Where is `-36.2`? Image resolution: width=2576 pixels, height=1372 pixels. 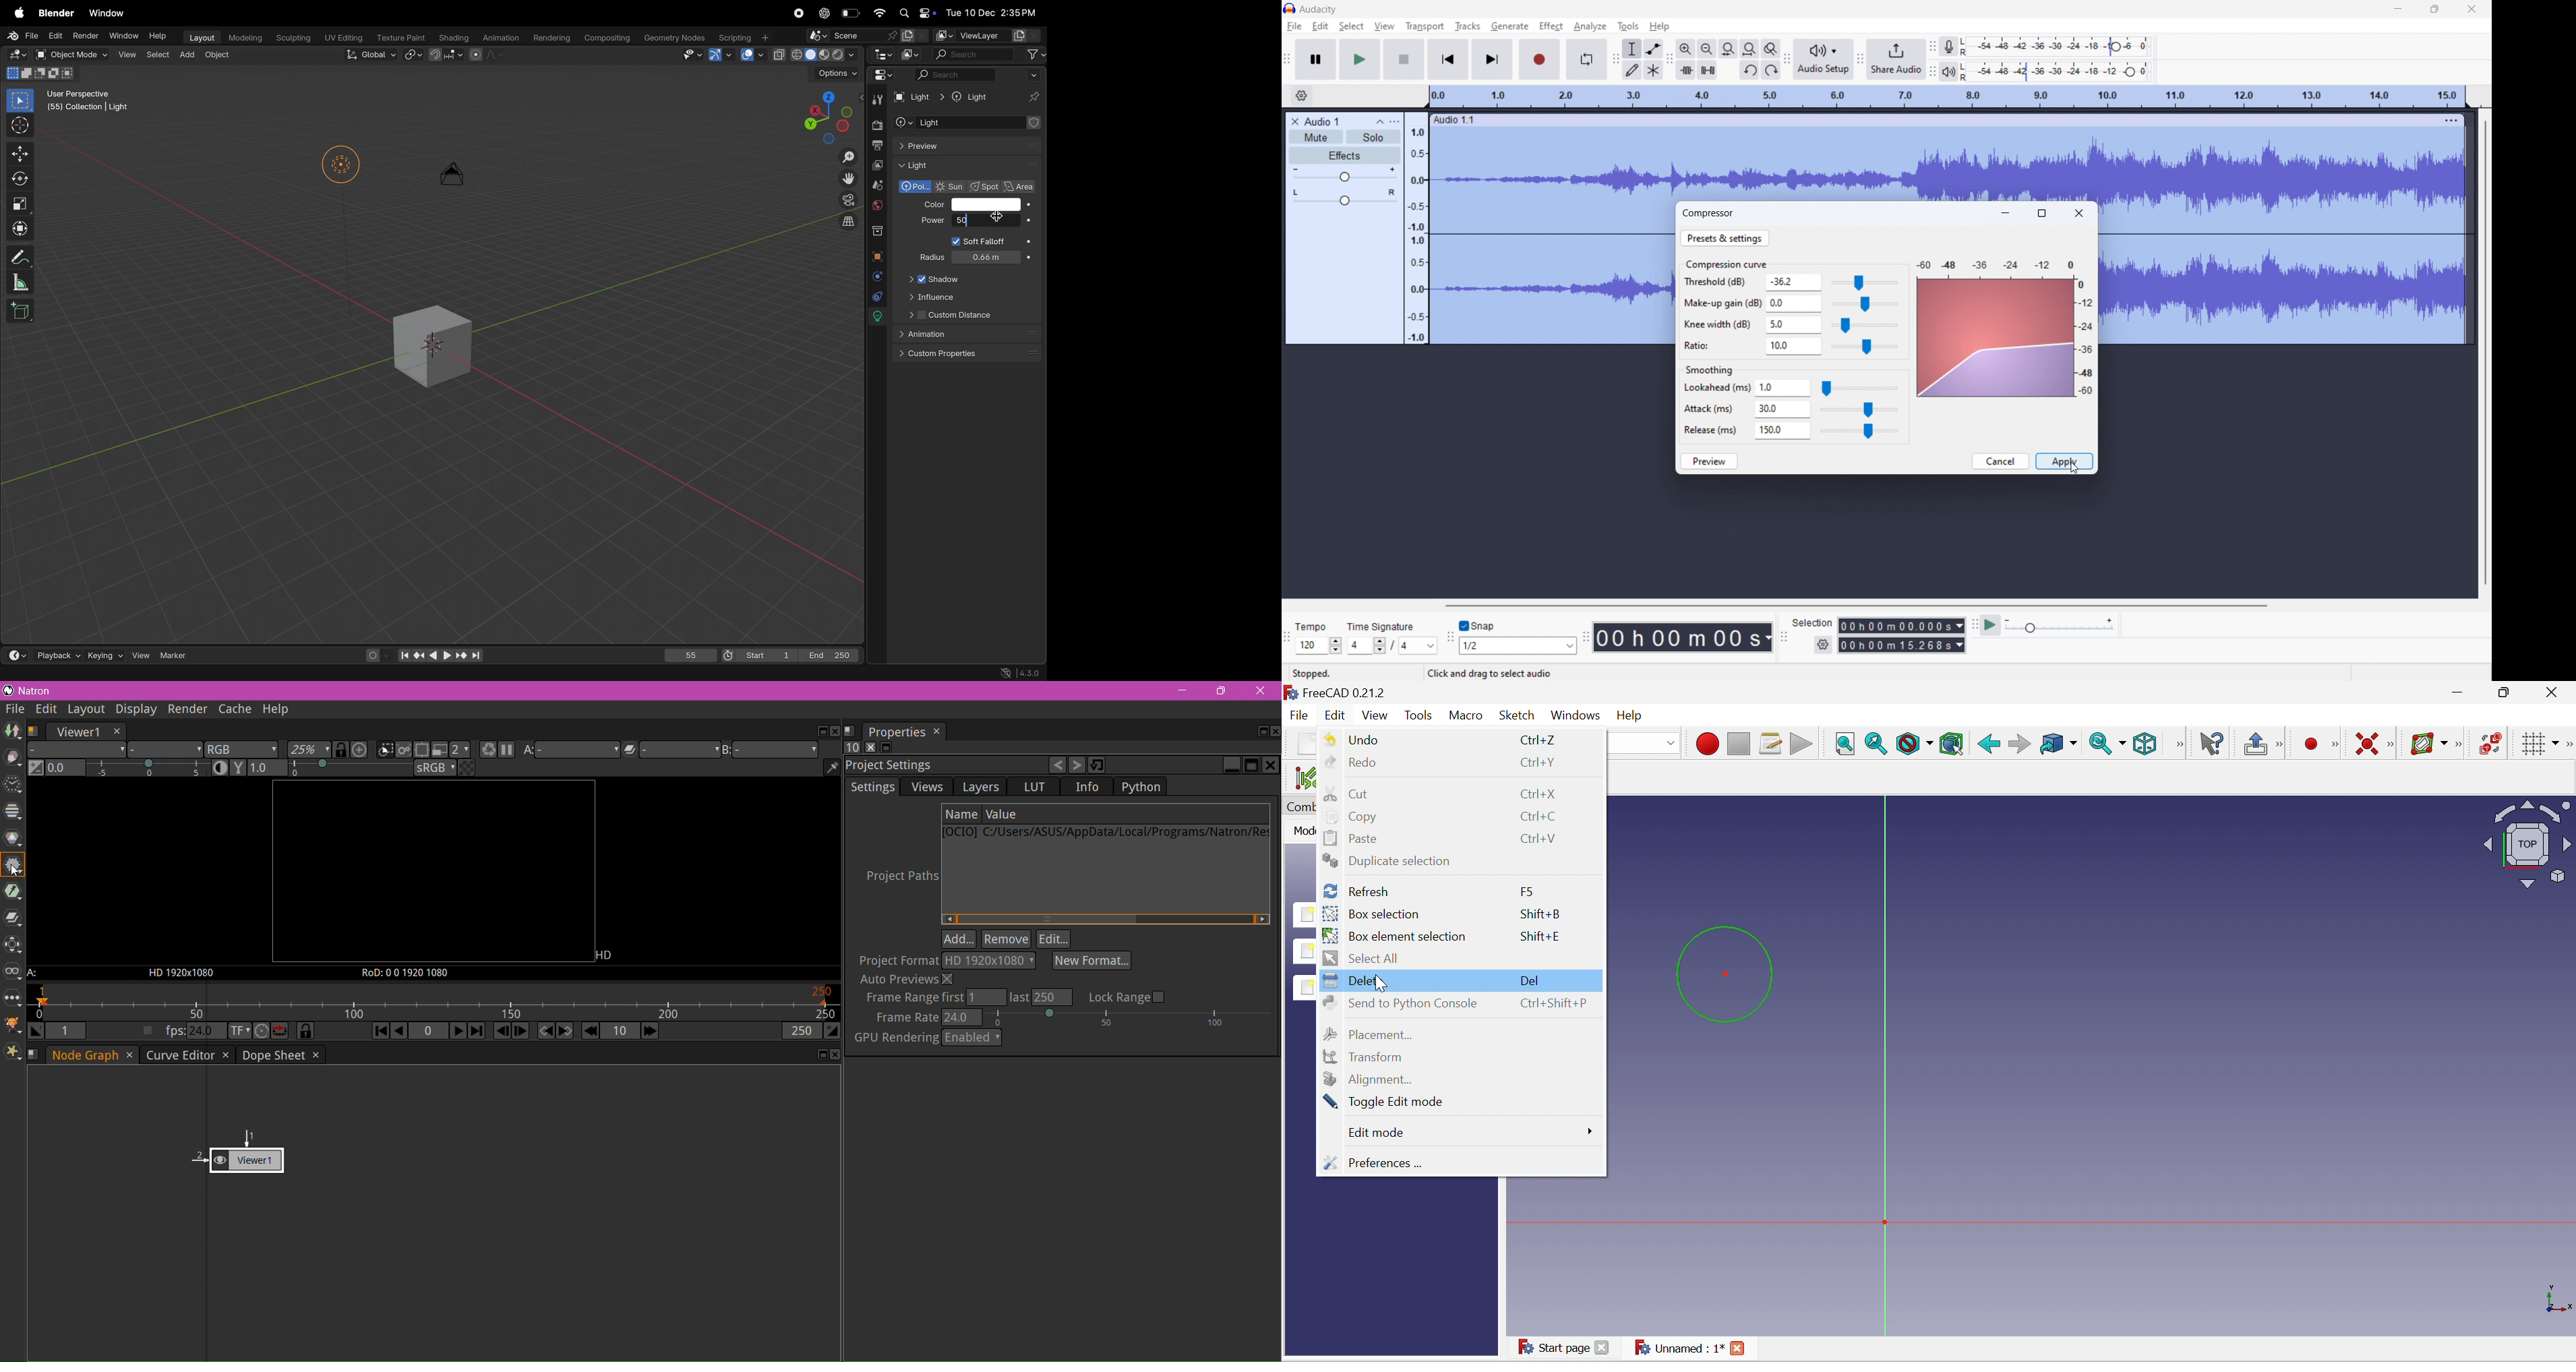 -36.2 is located at coordinates (1794, 282).